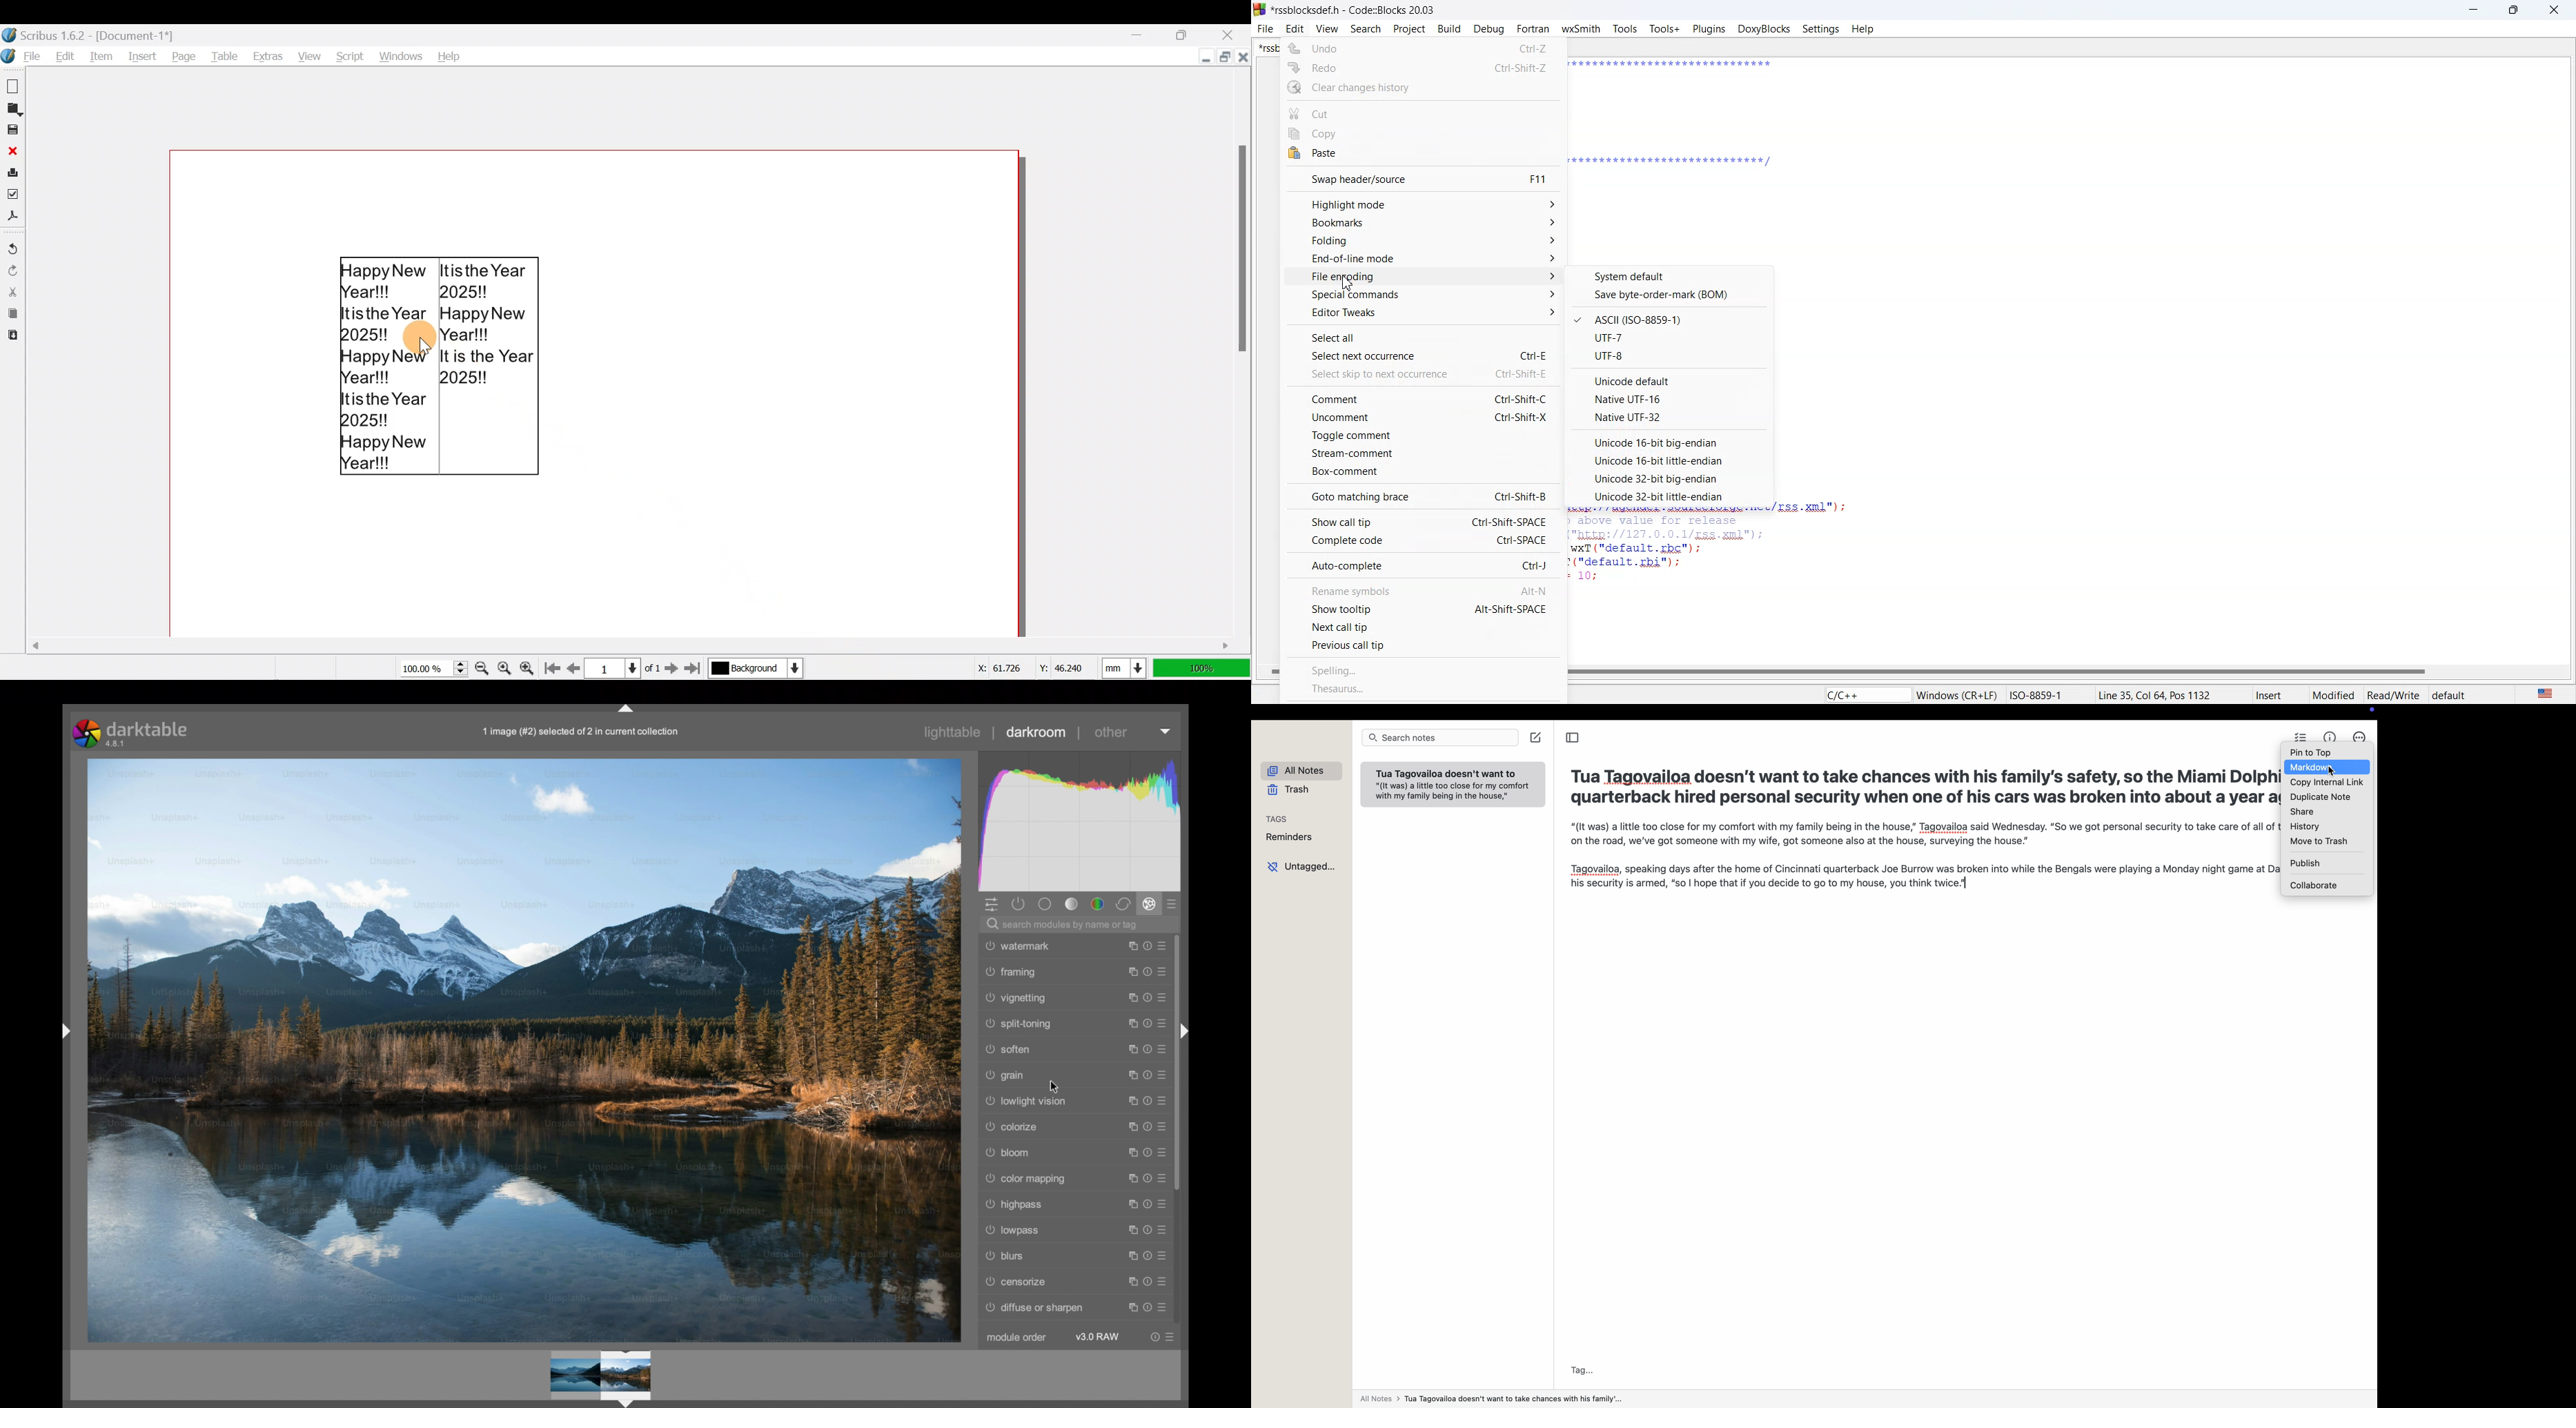  I want to click on default, so click(2468, 694).